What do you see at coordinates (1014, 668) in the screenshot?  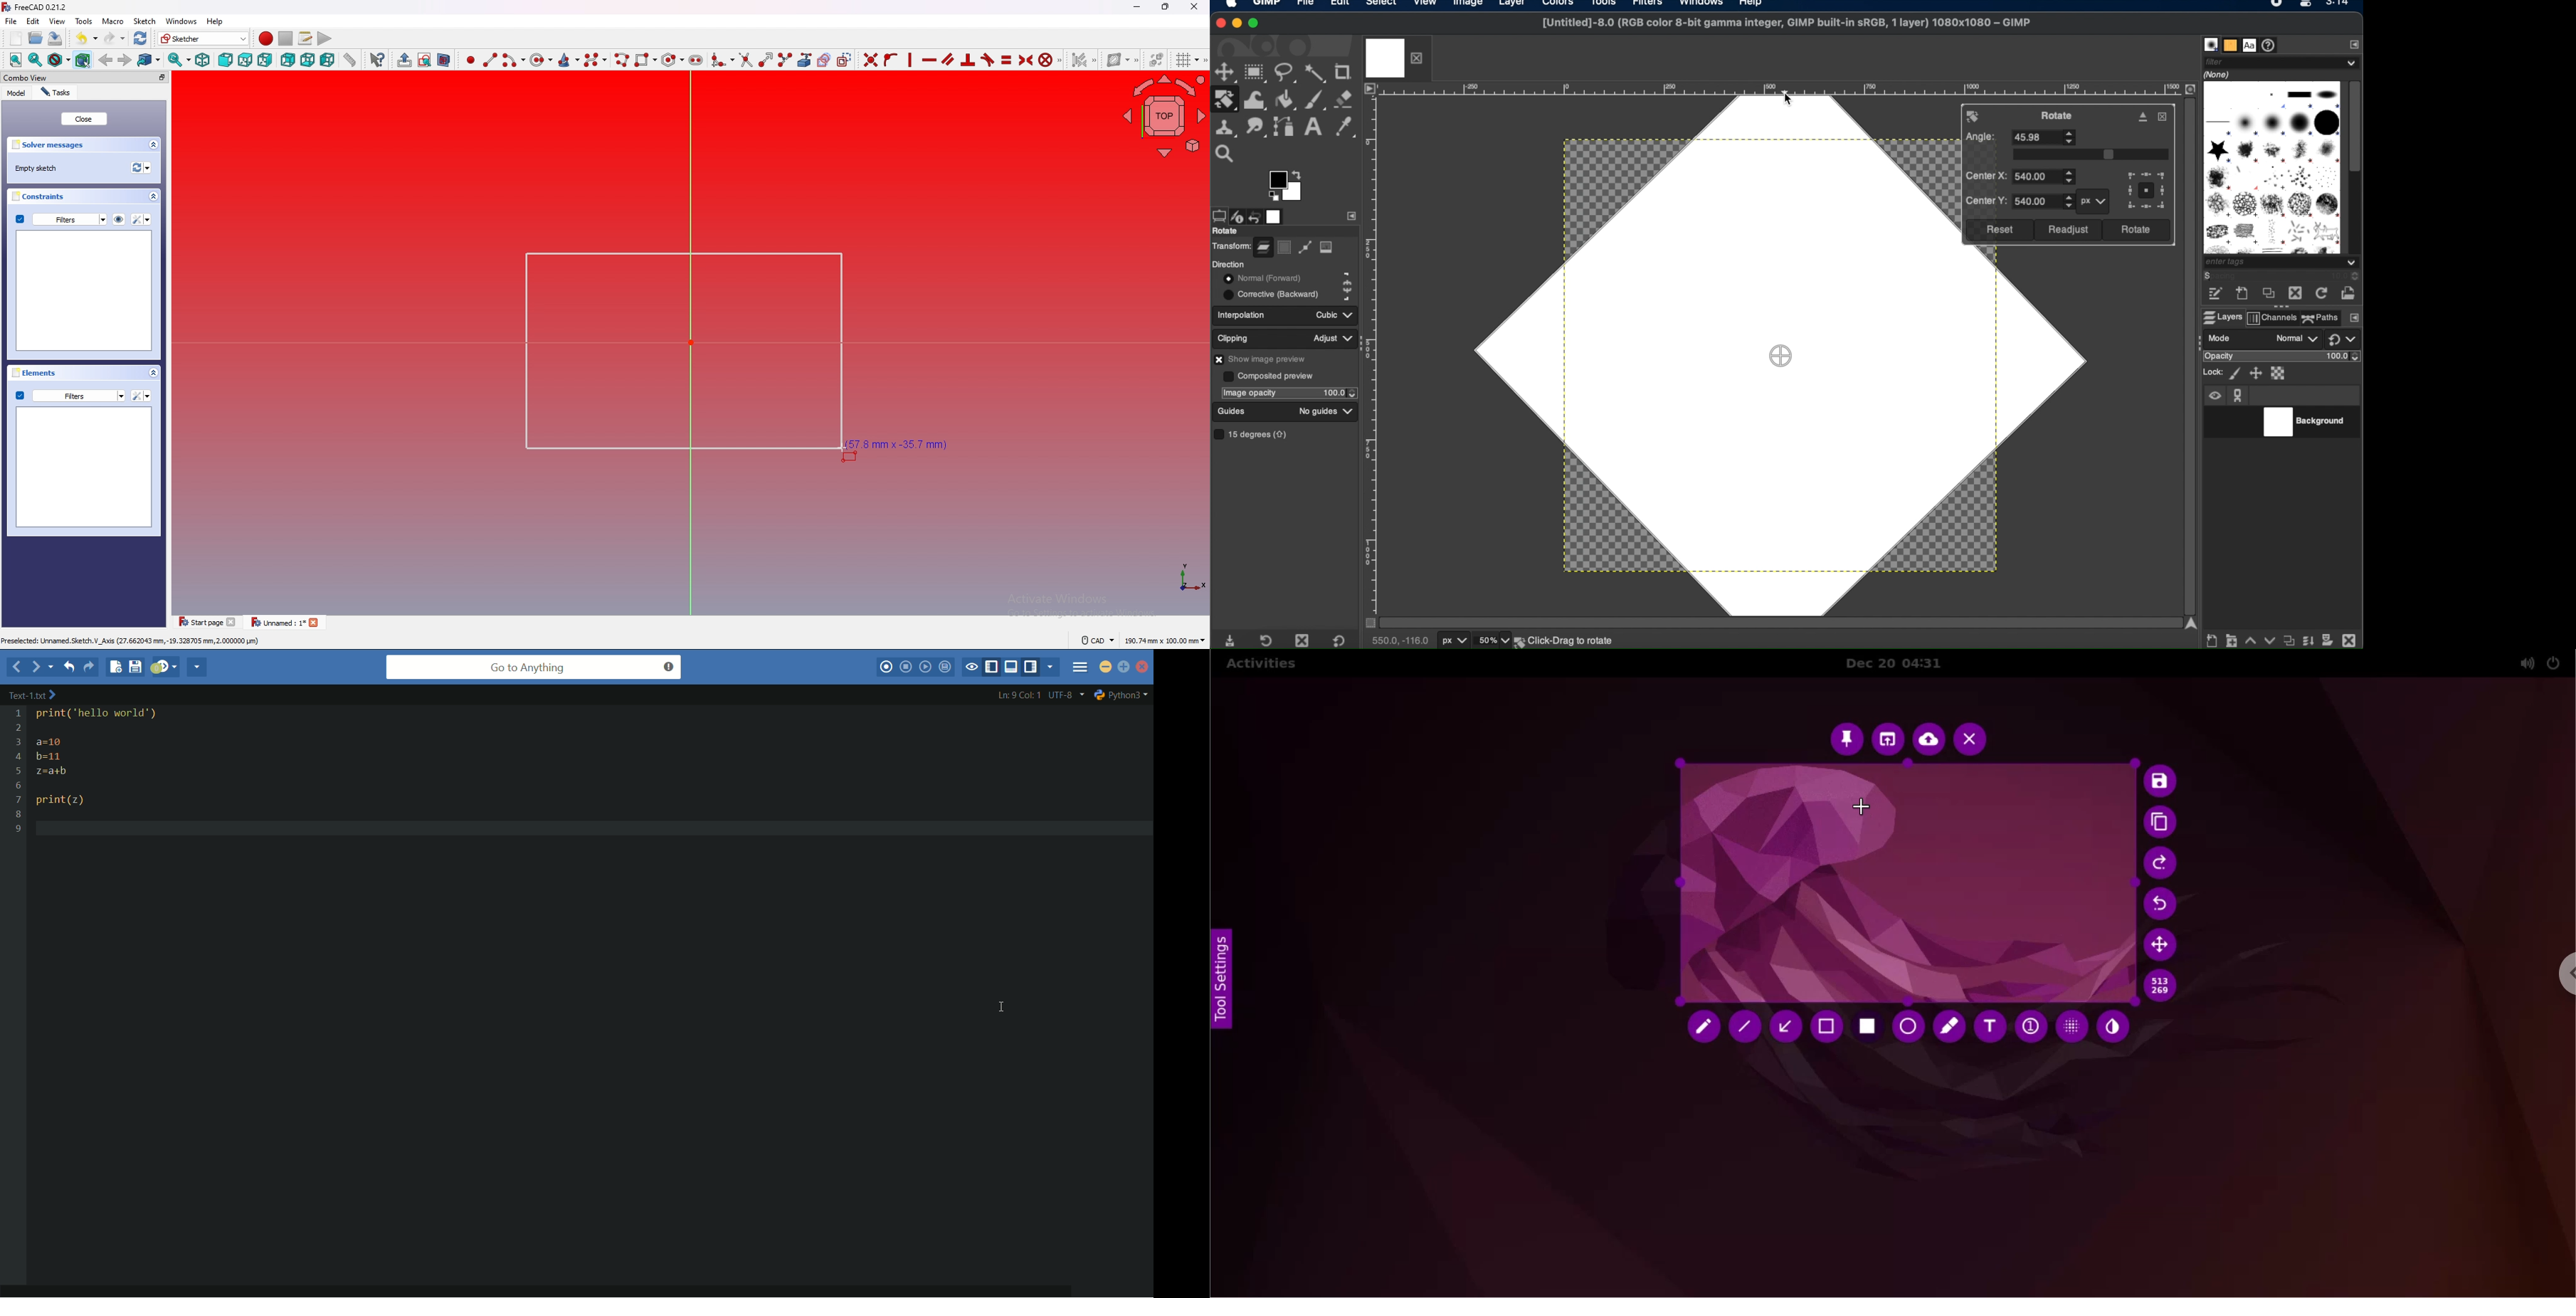 I see `show/hide bottom pane` at bounding box center [1014, 668].